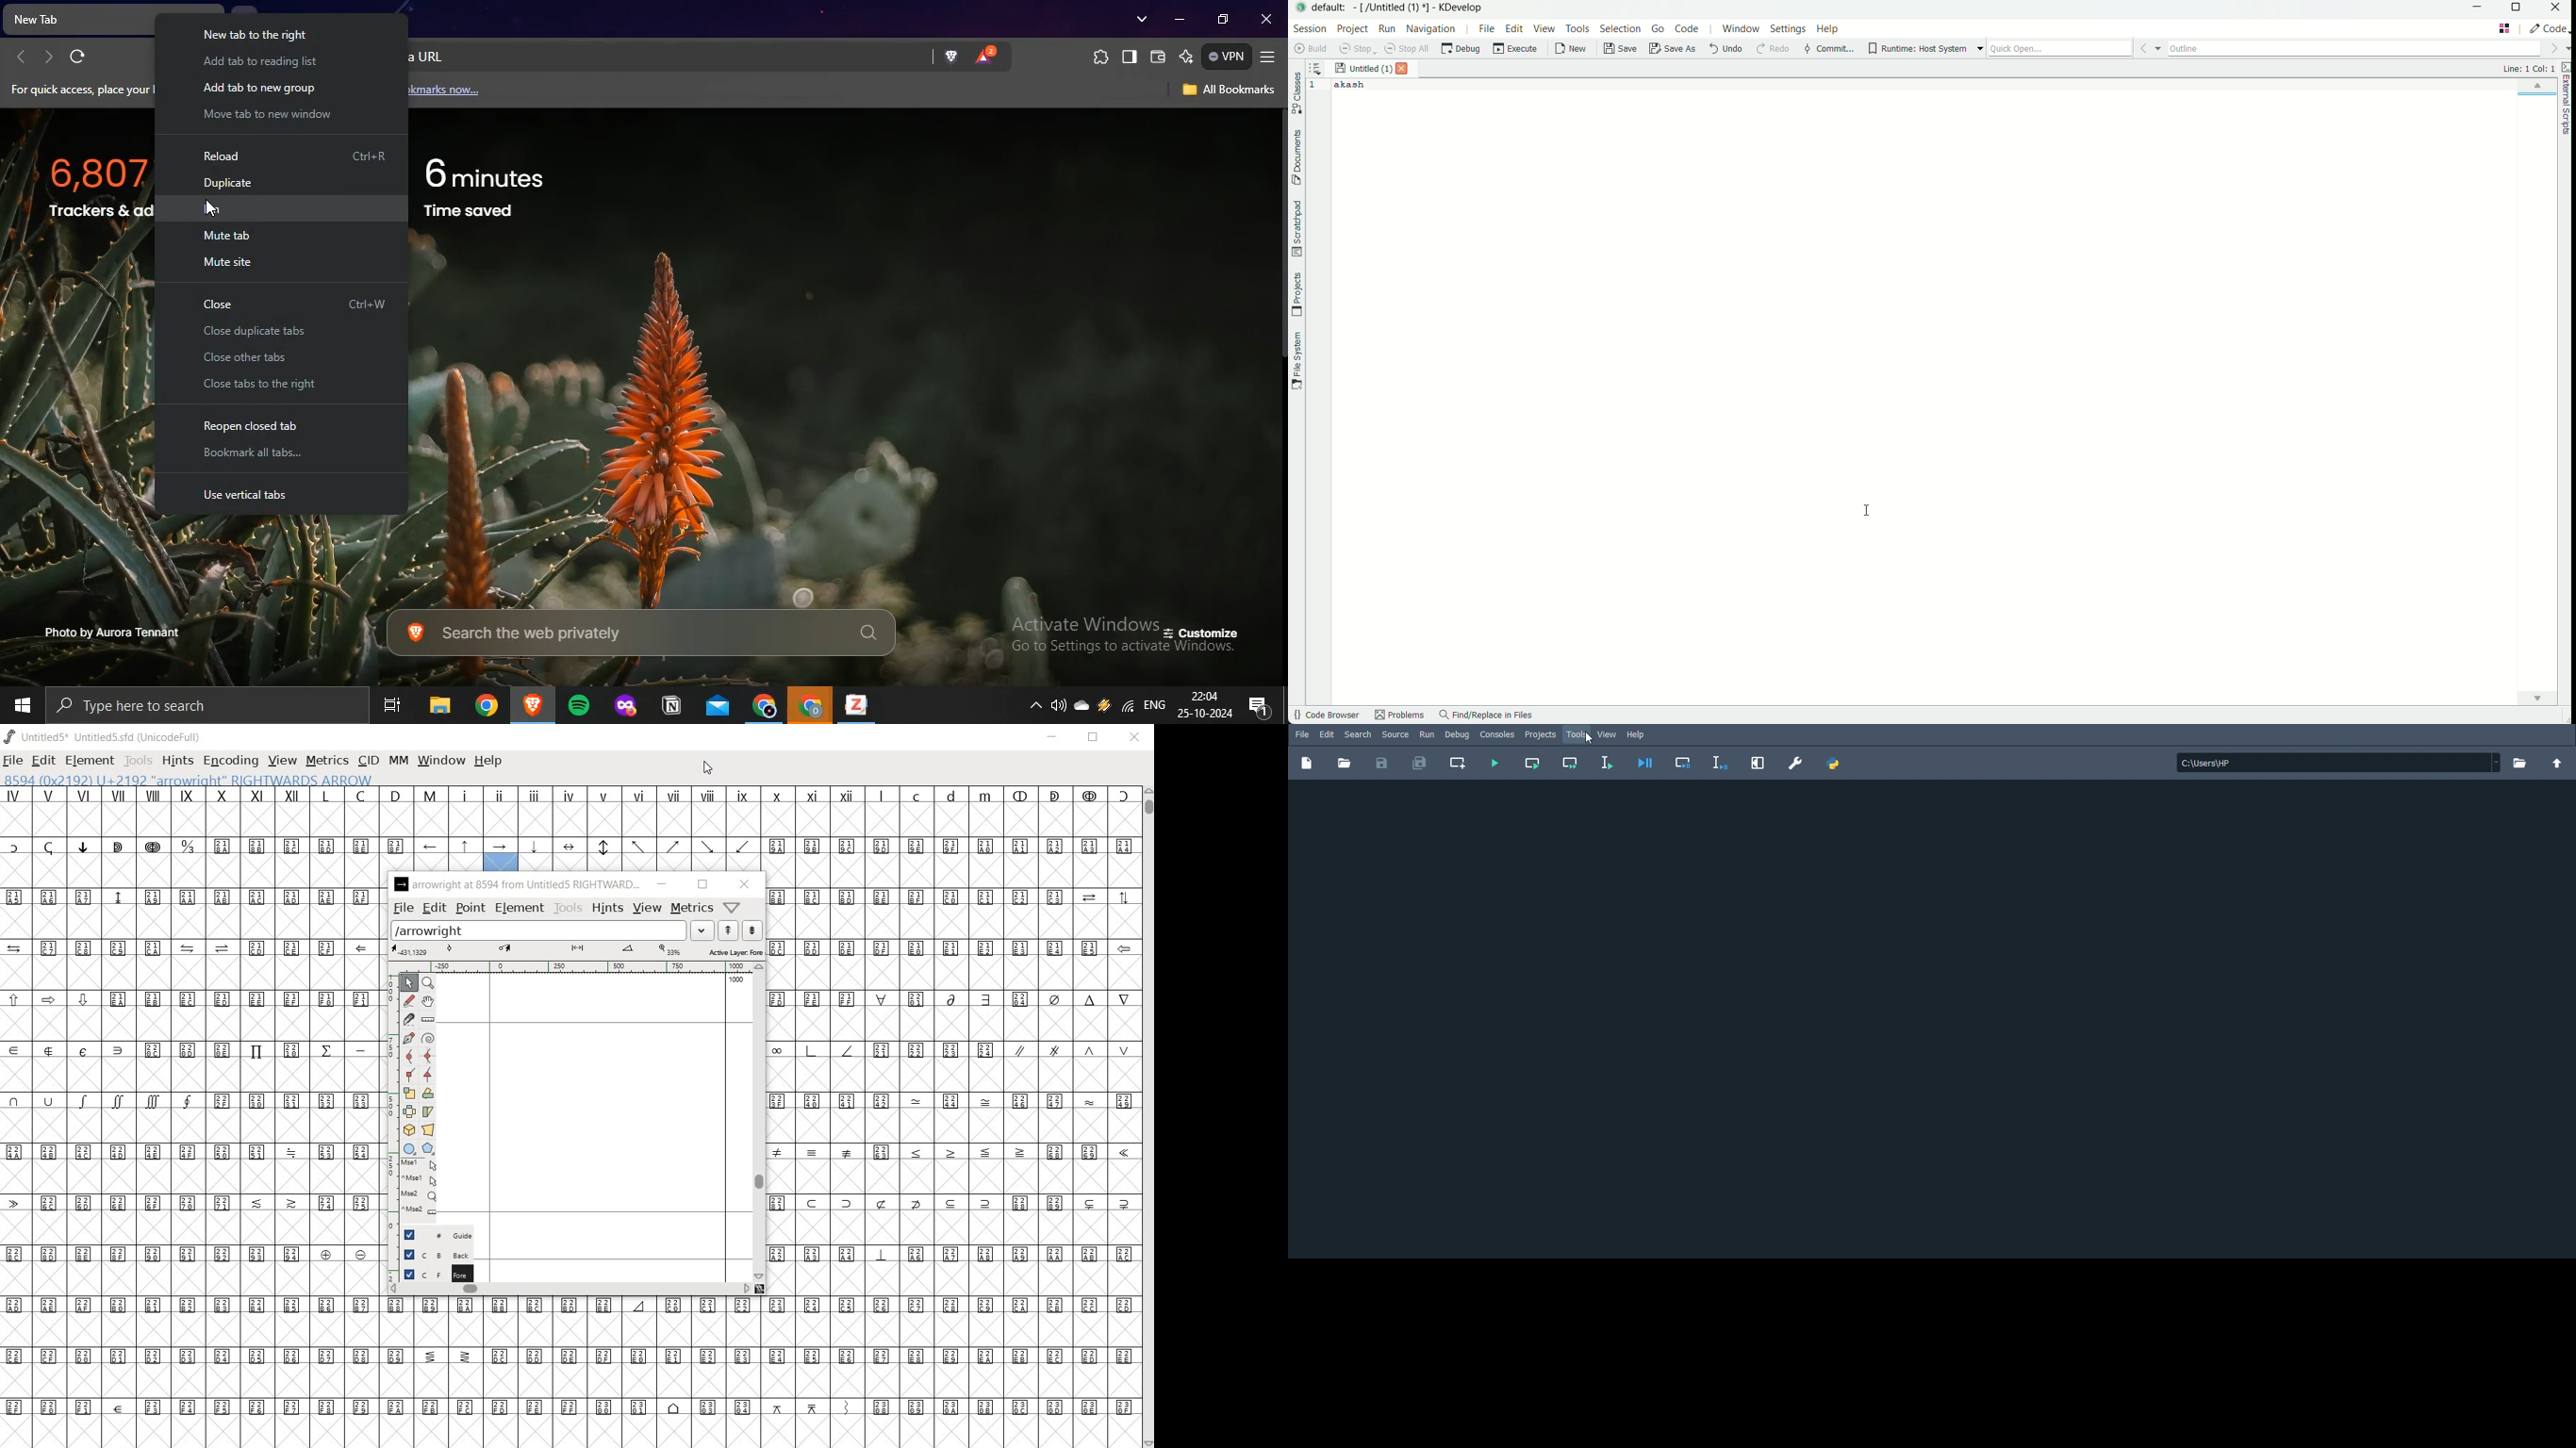 The height and width of the screenshot is (1456, 2576). What do you see at coordinates (409, 1056) in the screenshot?
I see `add a curve point` at bounding box center [409, 1056].